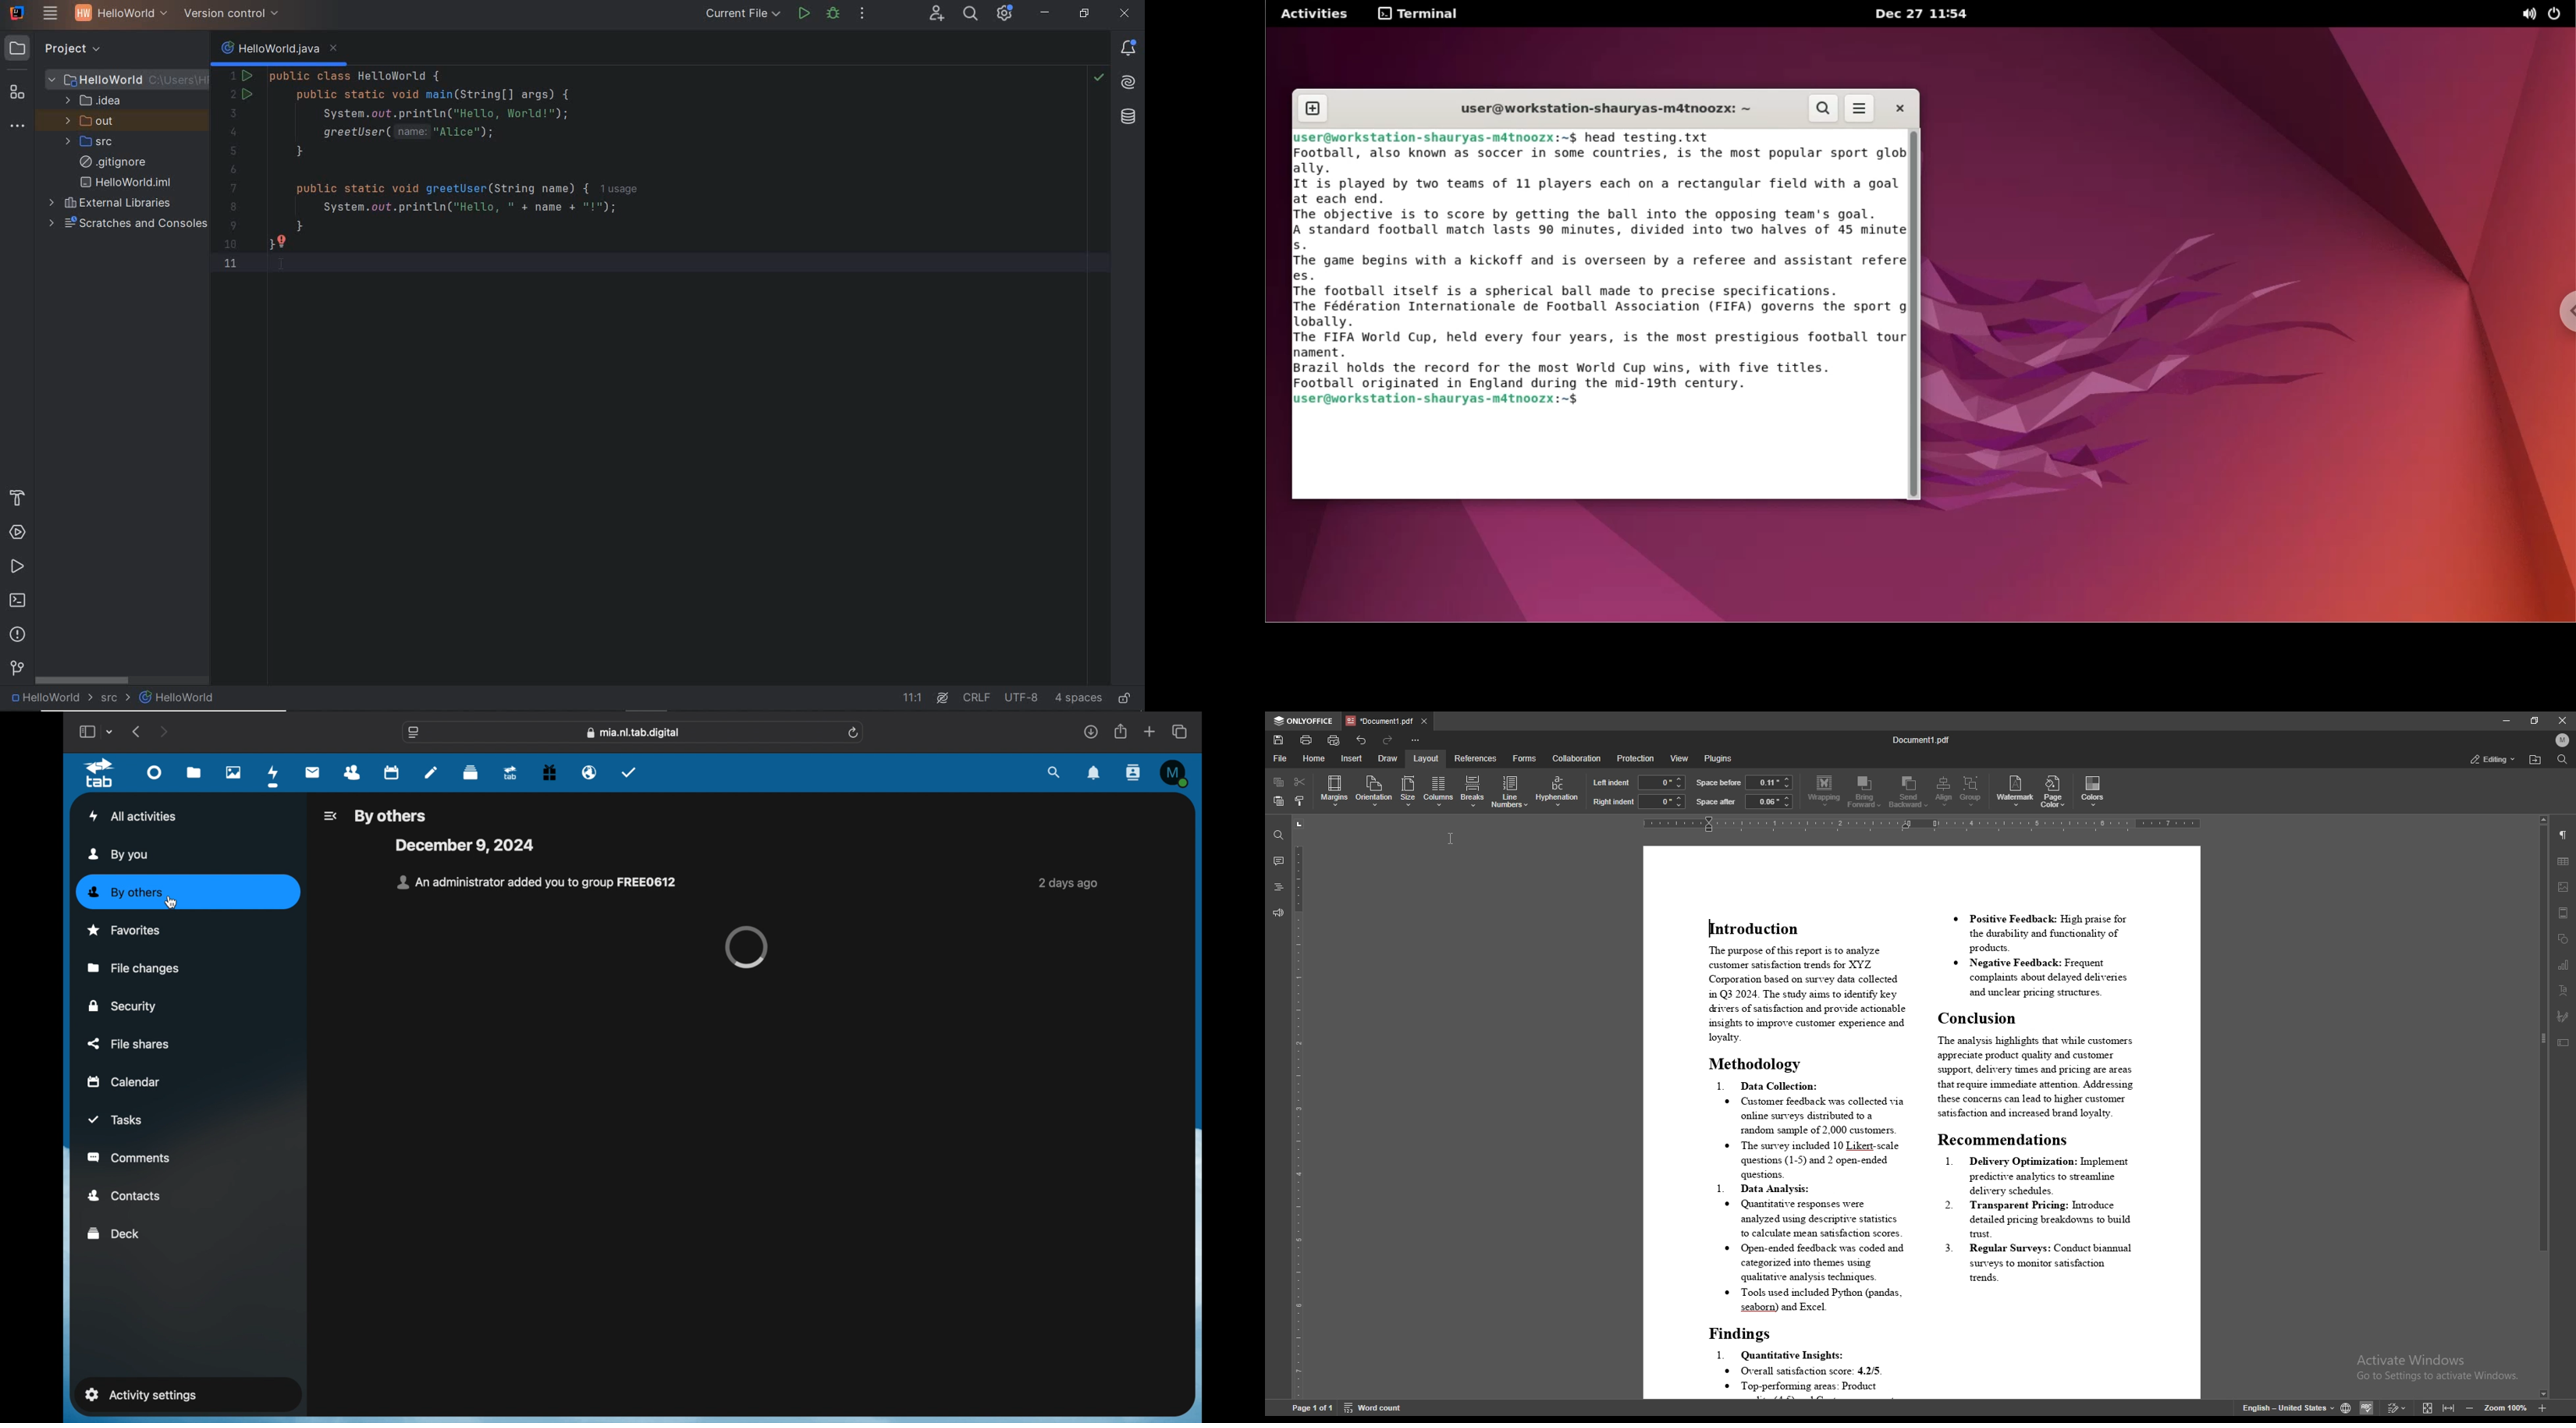 This screenshot has width=2576, height=1428. What do you see at coordinates (1921, 738) in the screenshot?
I see `file name` at bounding box center [1921, 738].